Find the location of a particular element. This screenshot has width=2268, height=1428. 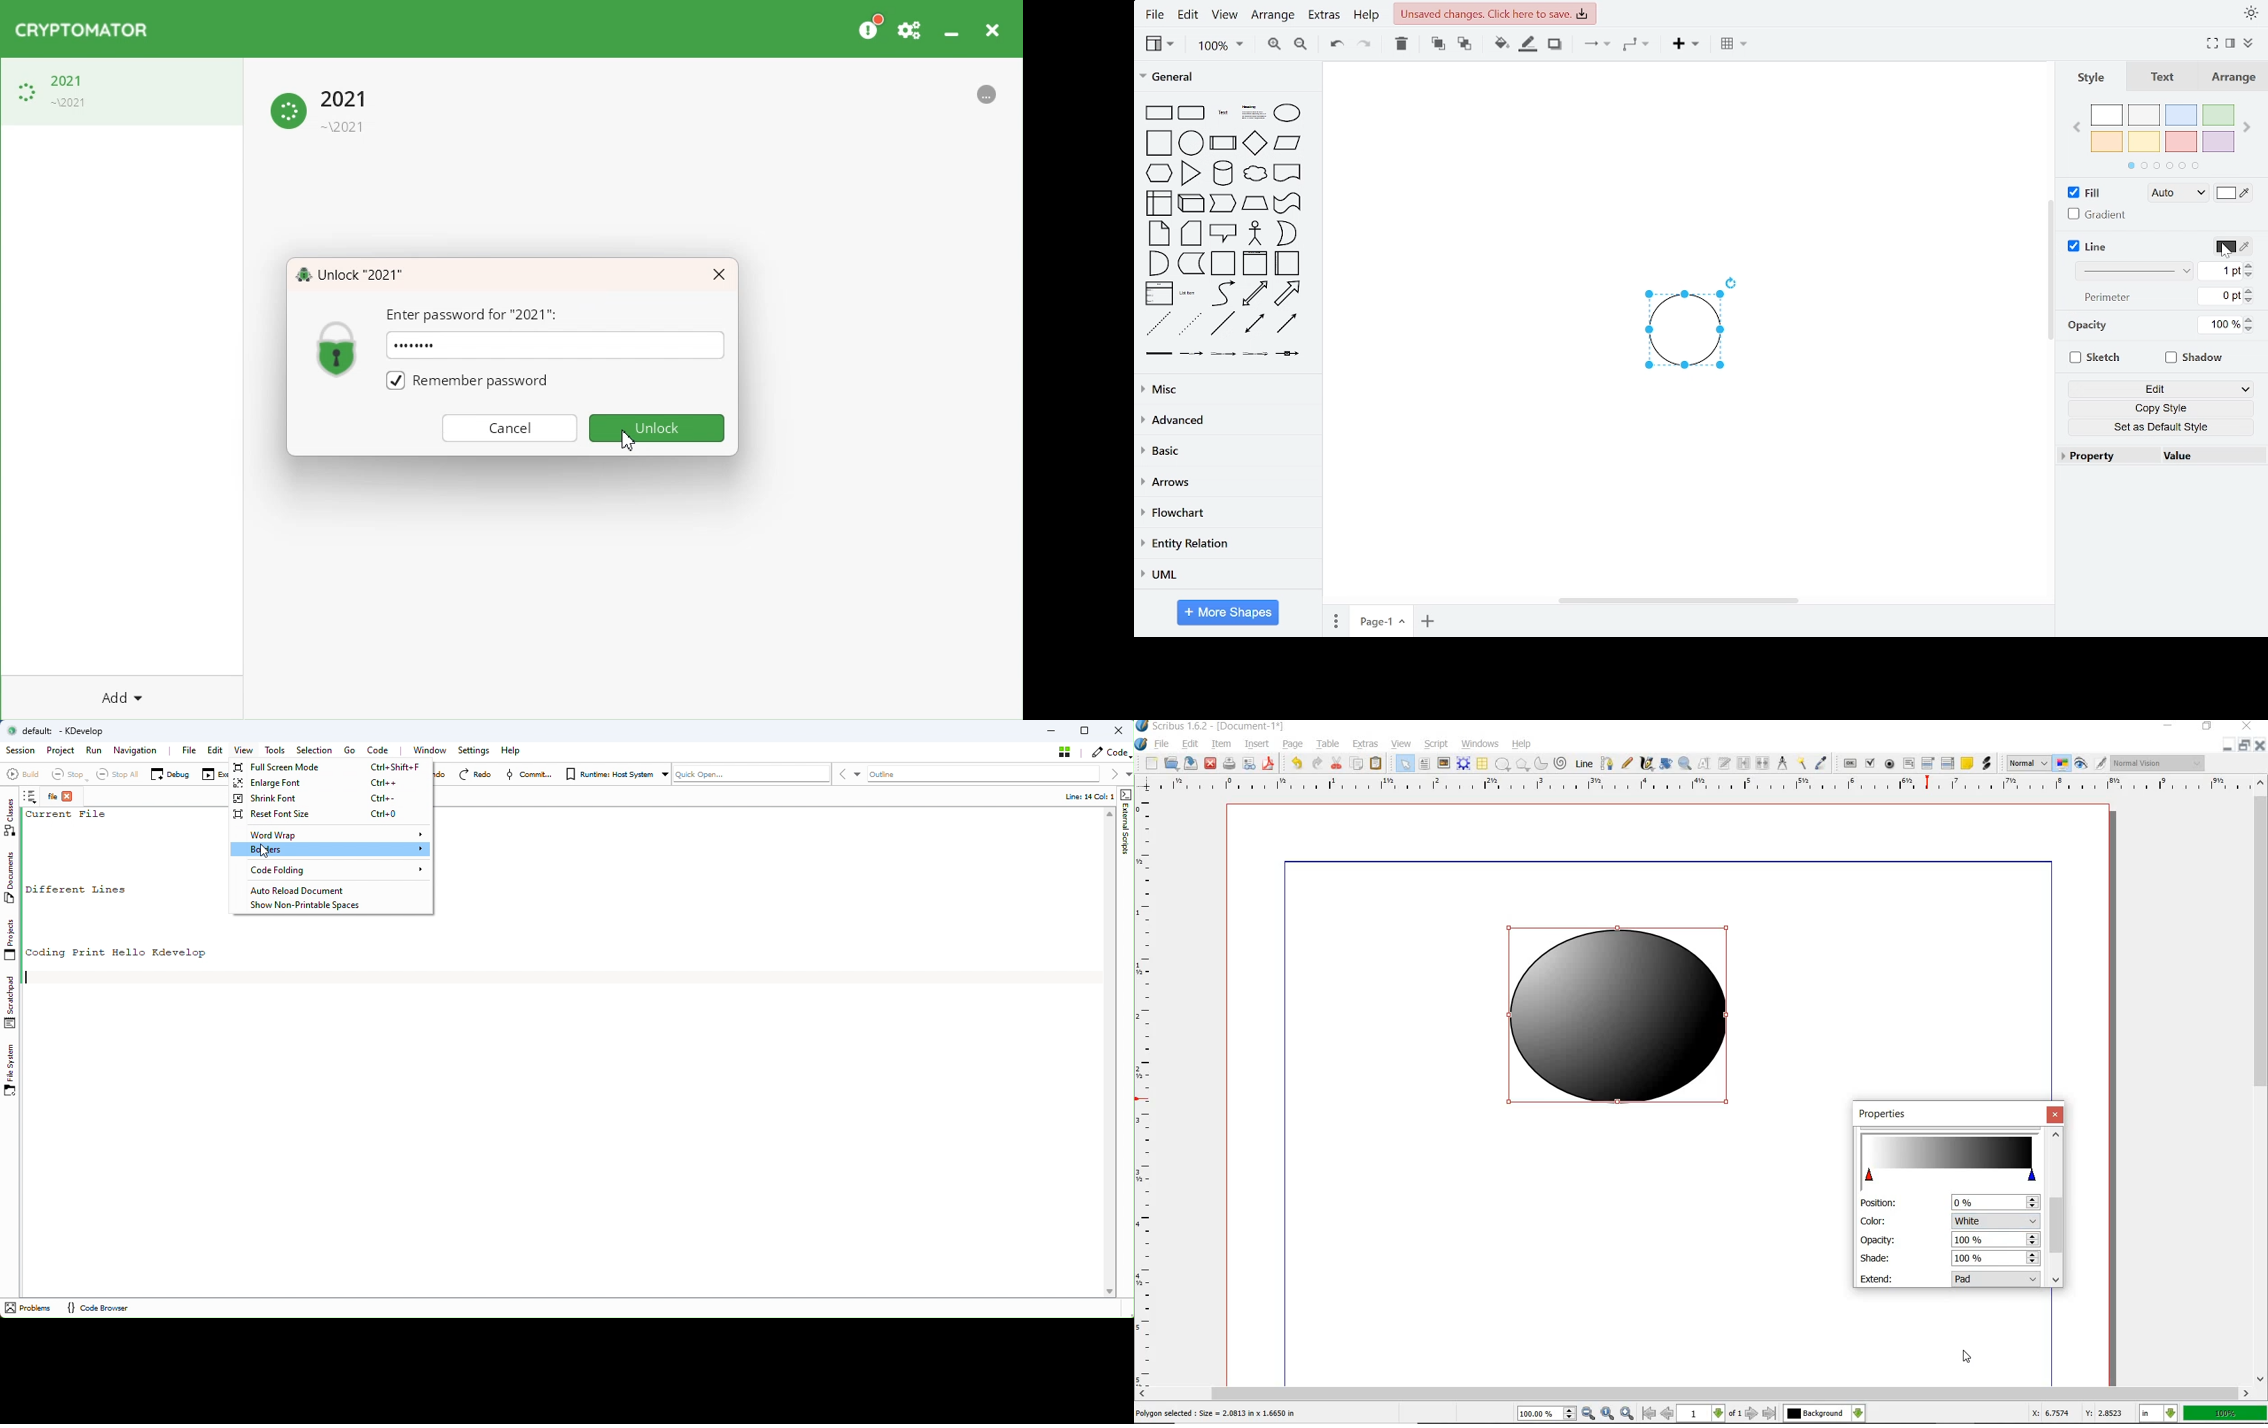

MINIMIZE is located at coordinates (2227, 746).